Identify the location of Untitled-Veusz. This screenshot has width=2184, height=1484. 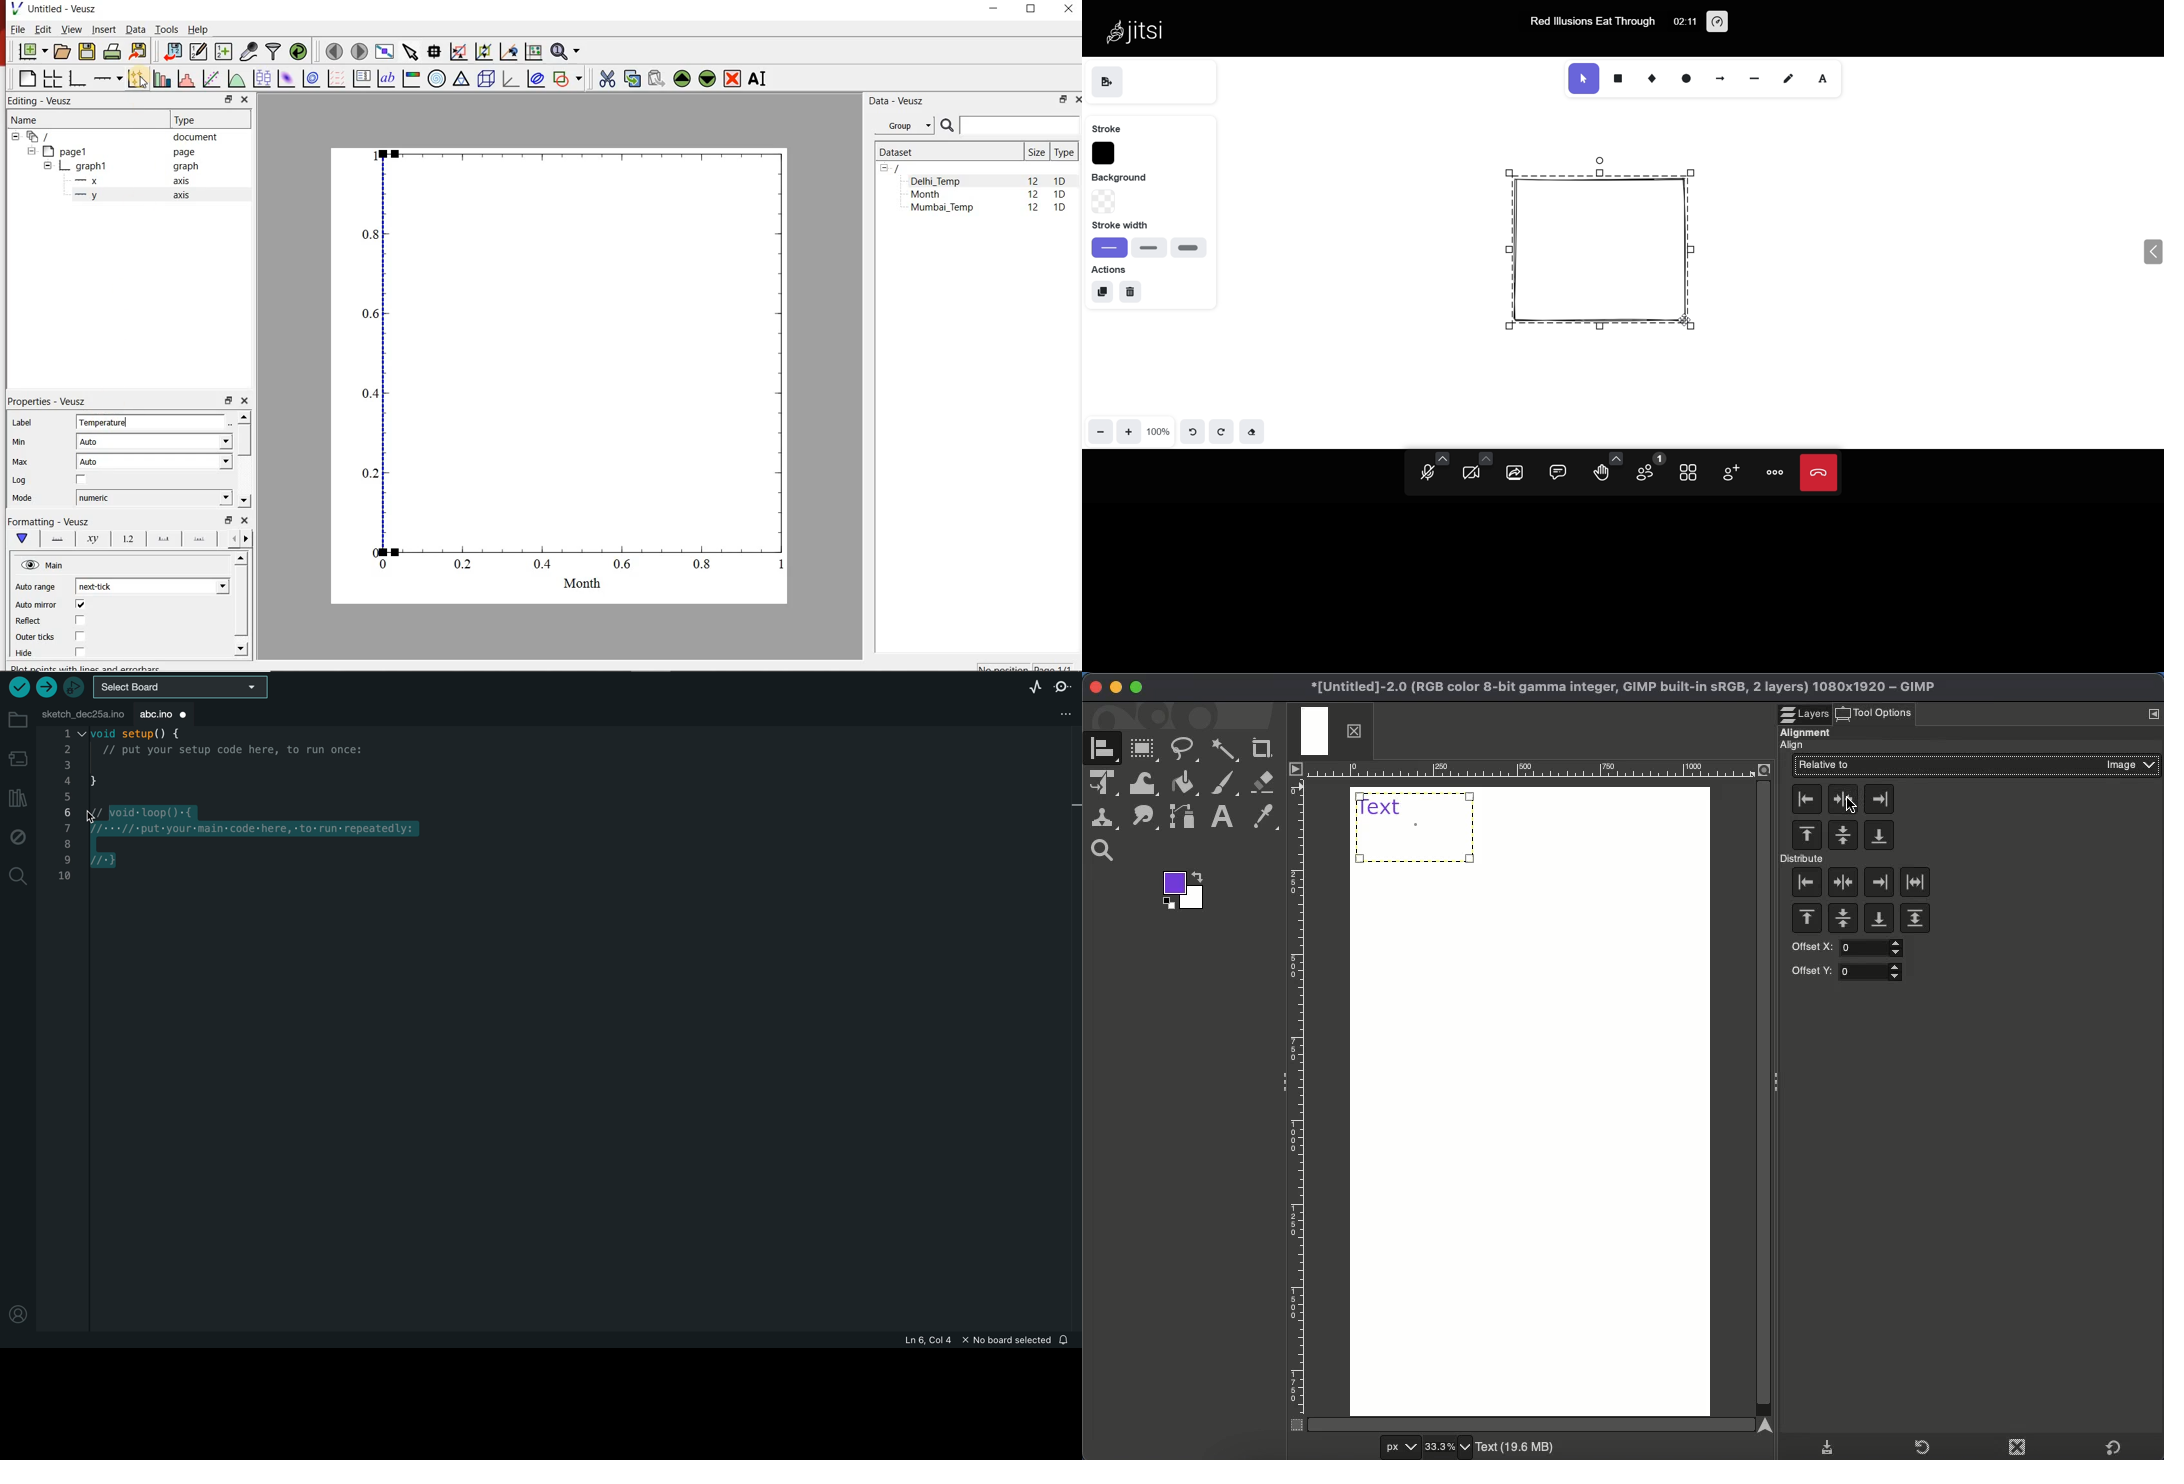
(57, 8).